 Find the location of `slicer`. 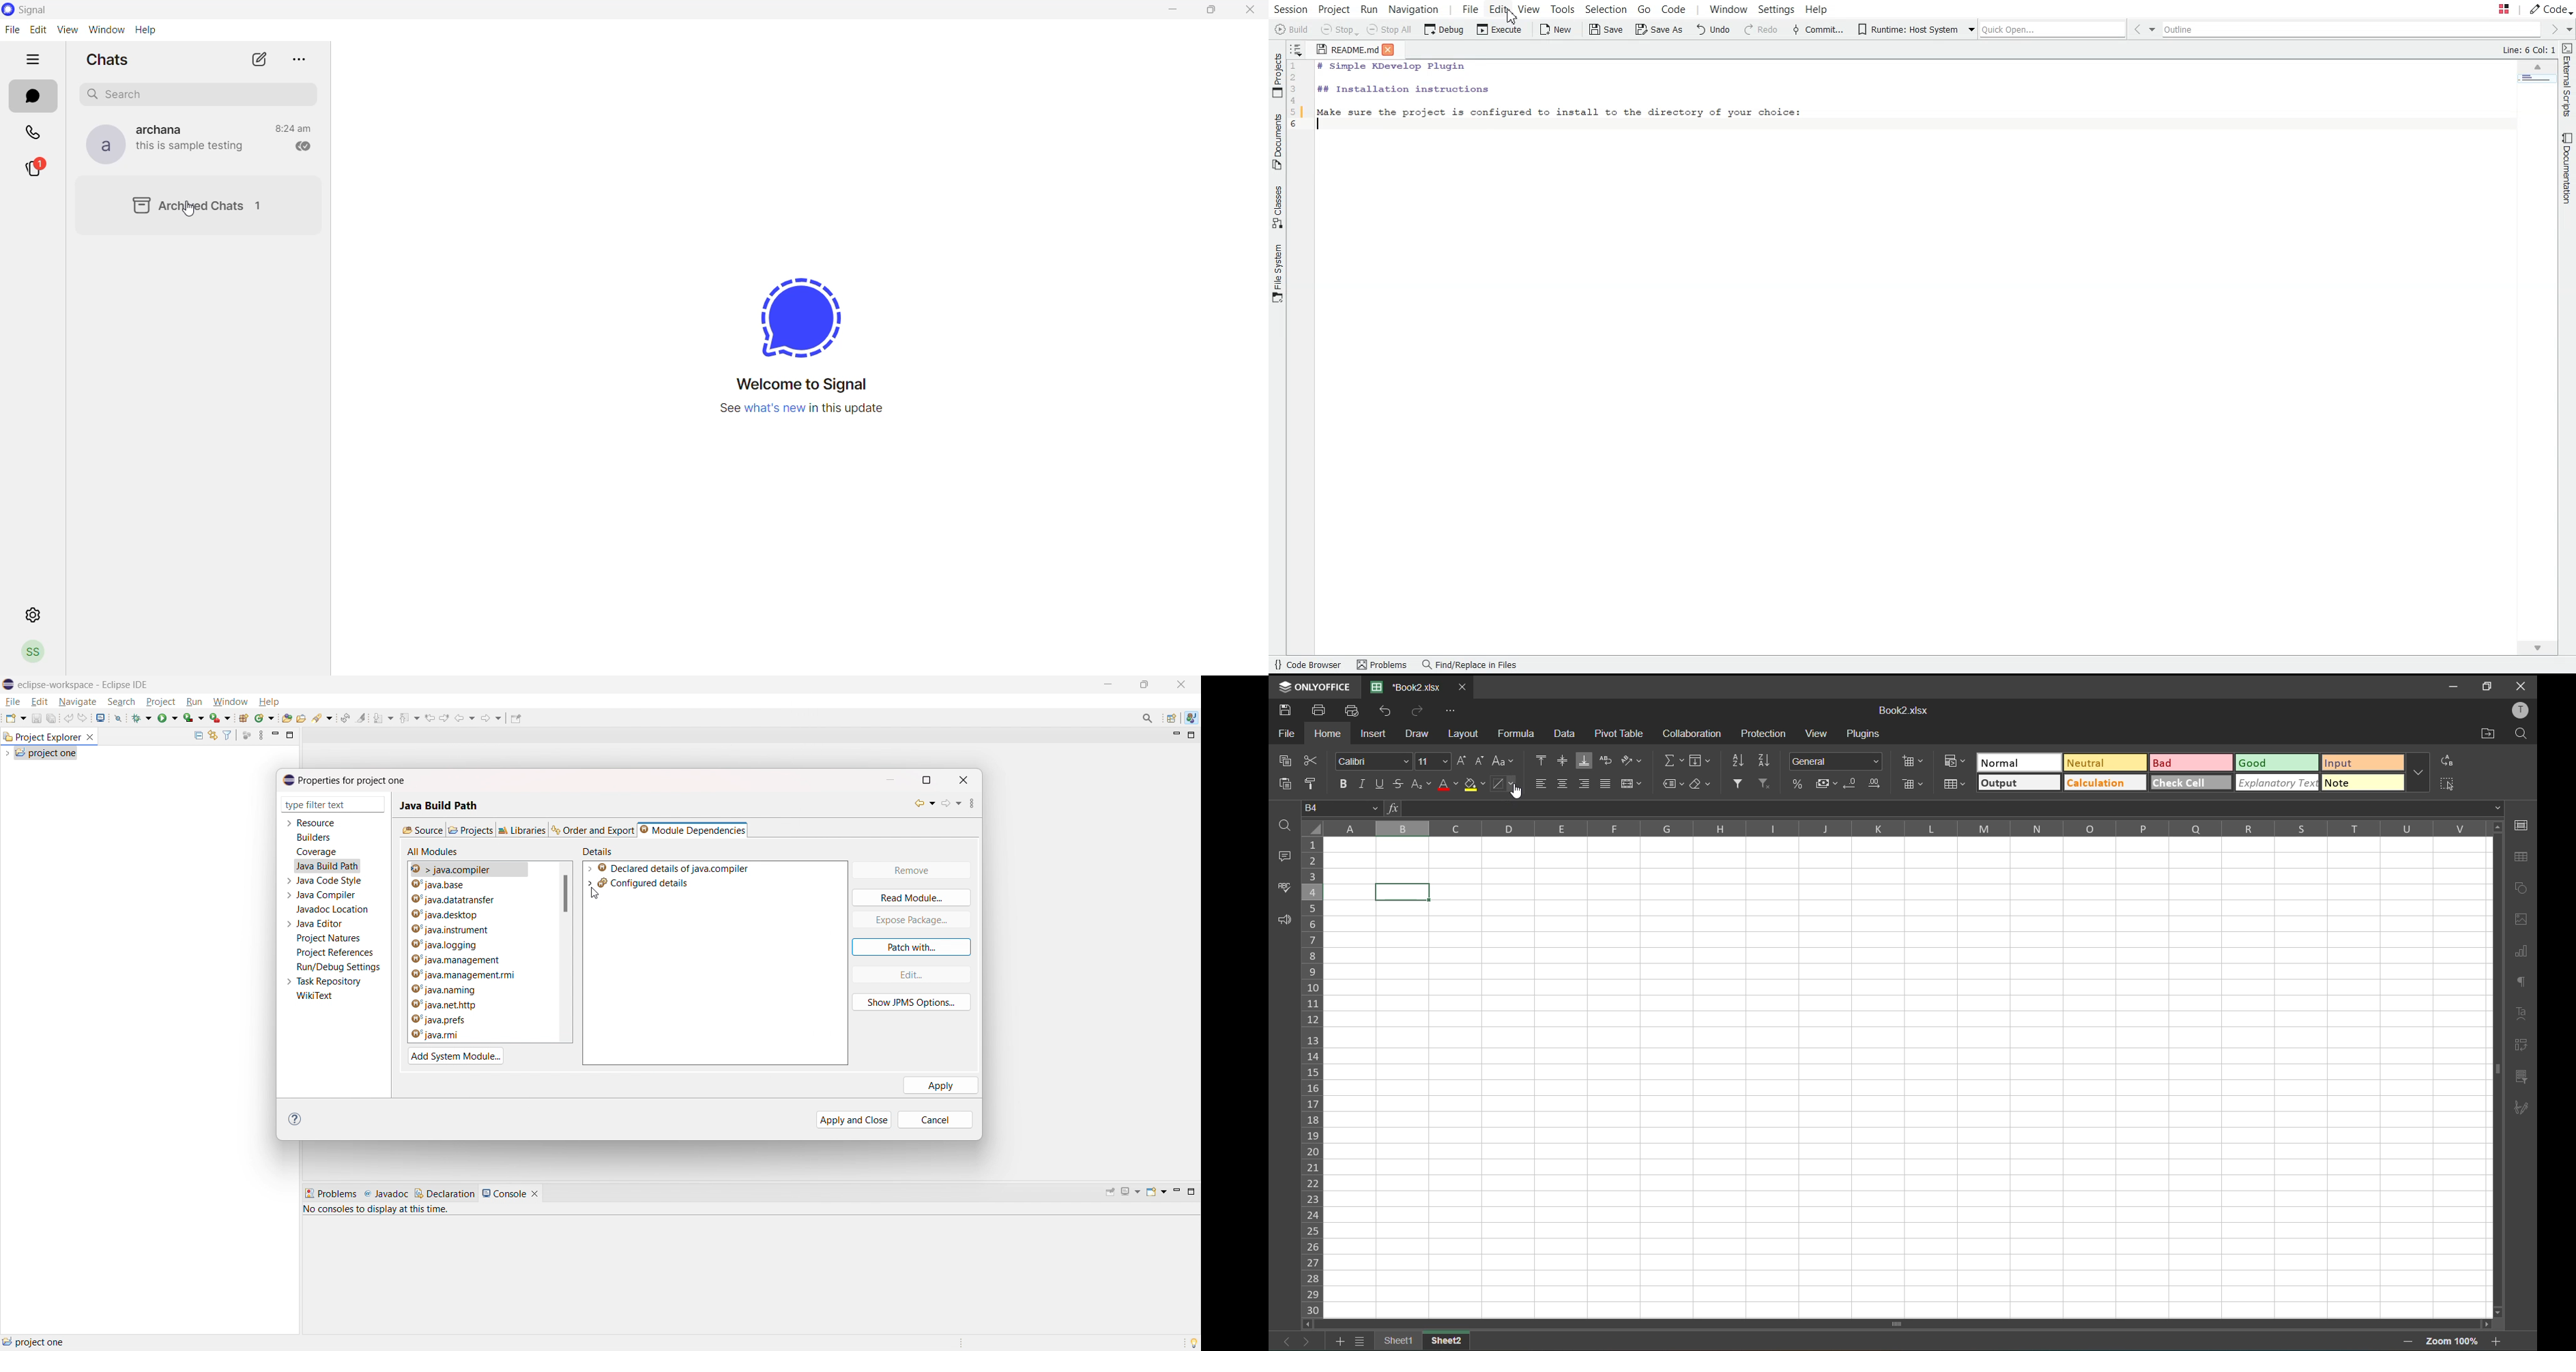

slicer is located at coordinates (2521, 1077).